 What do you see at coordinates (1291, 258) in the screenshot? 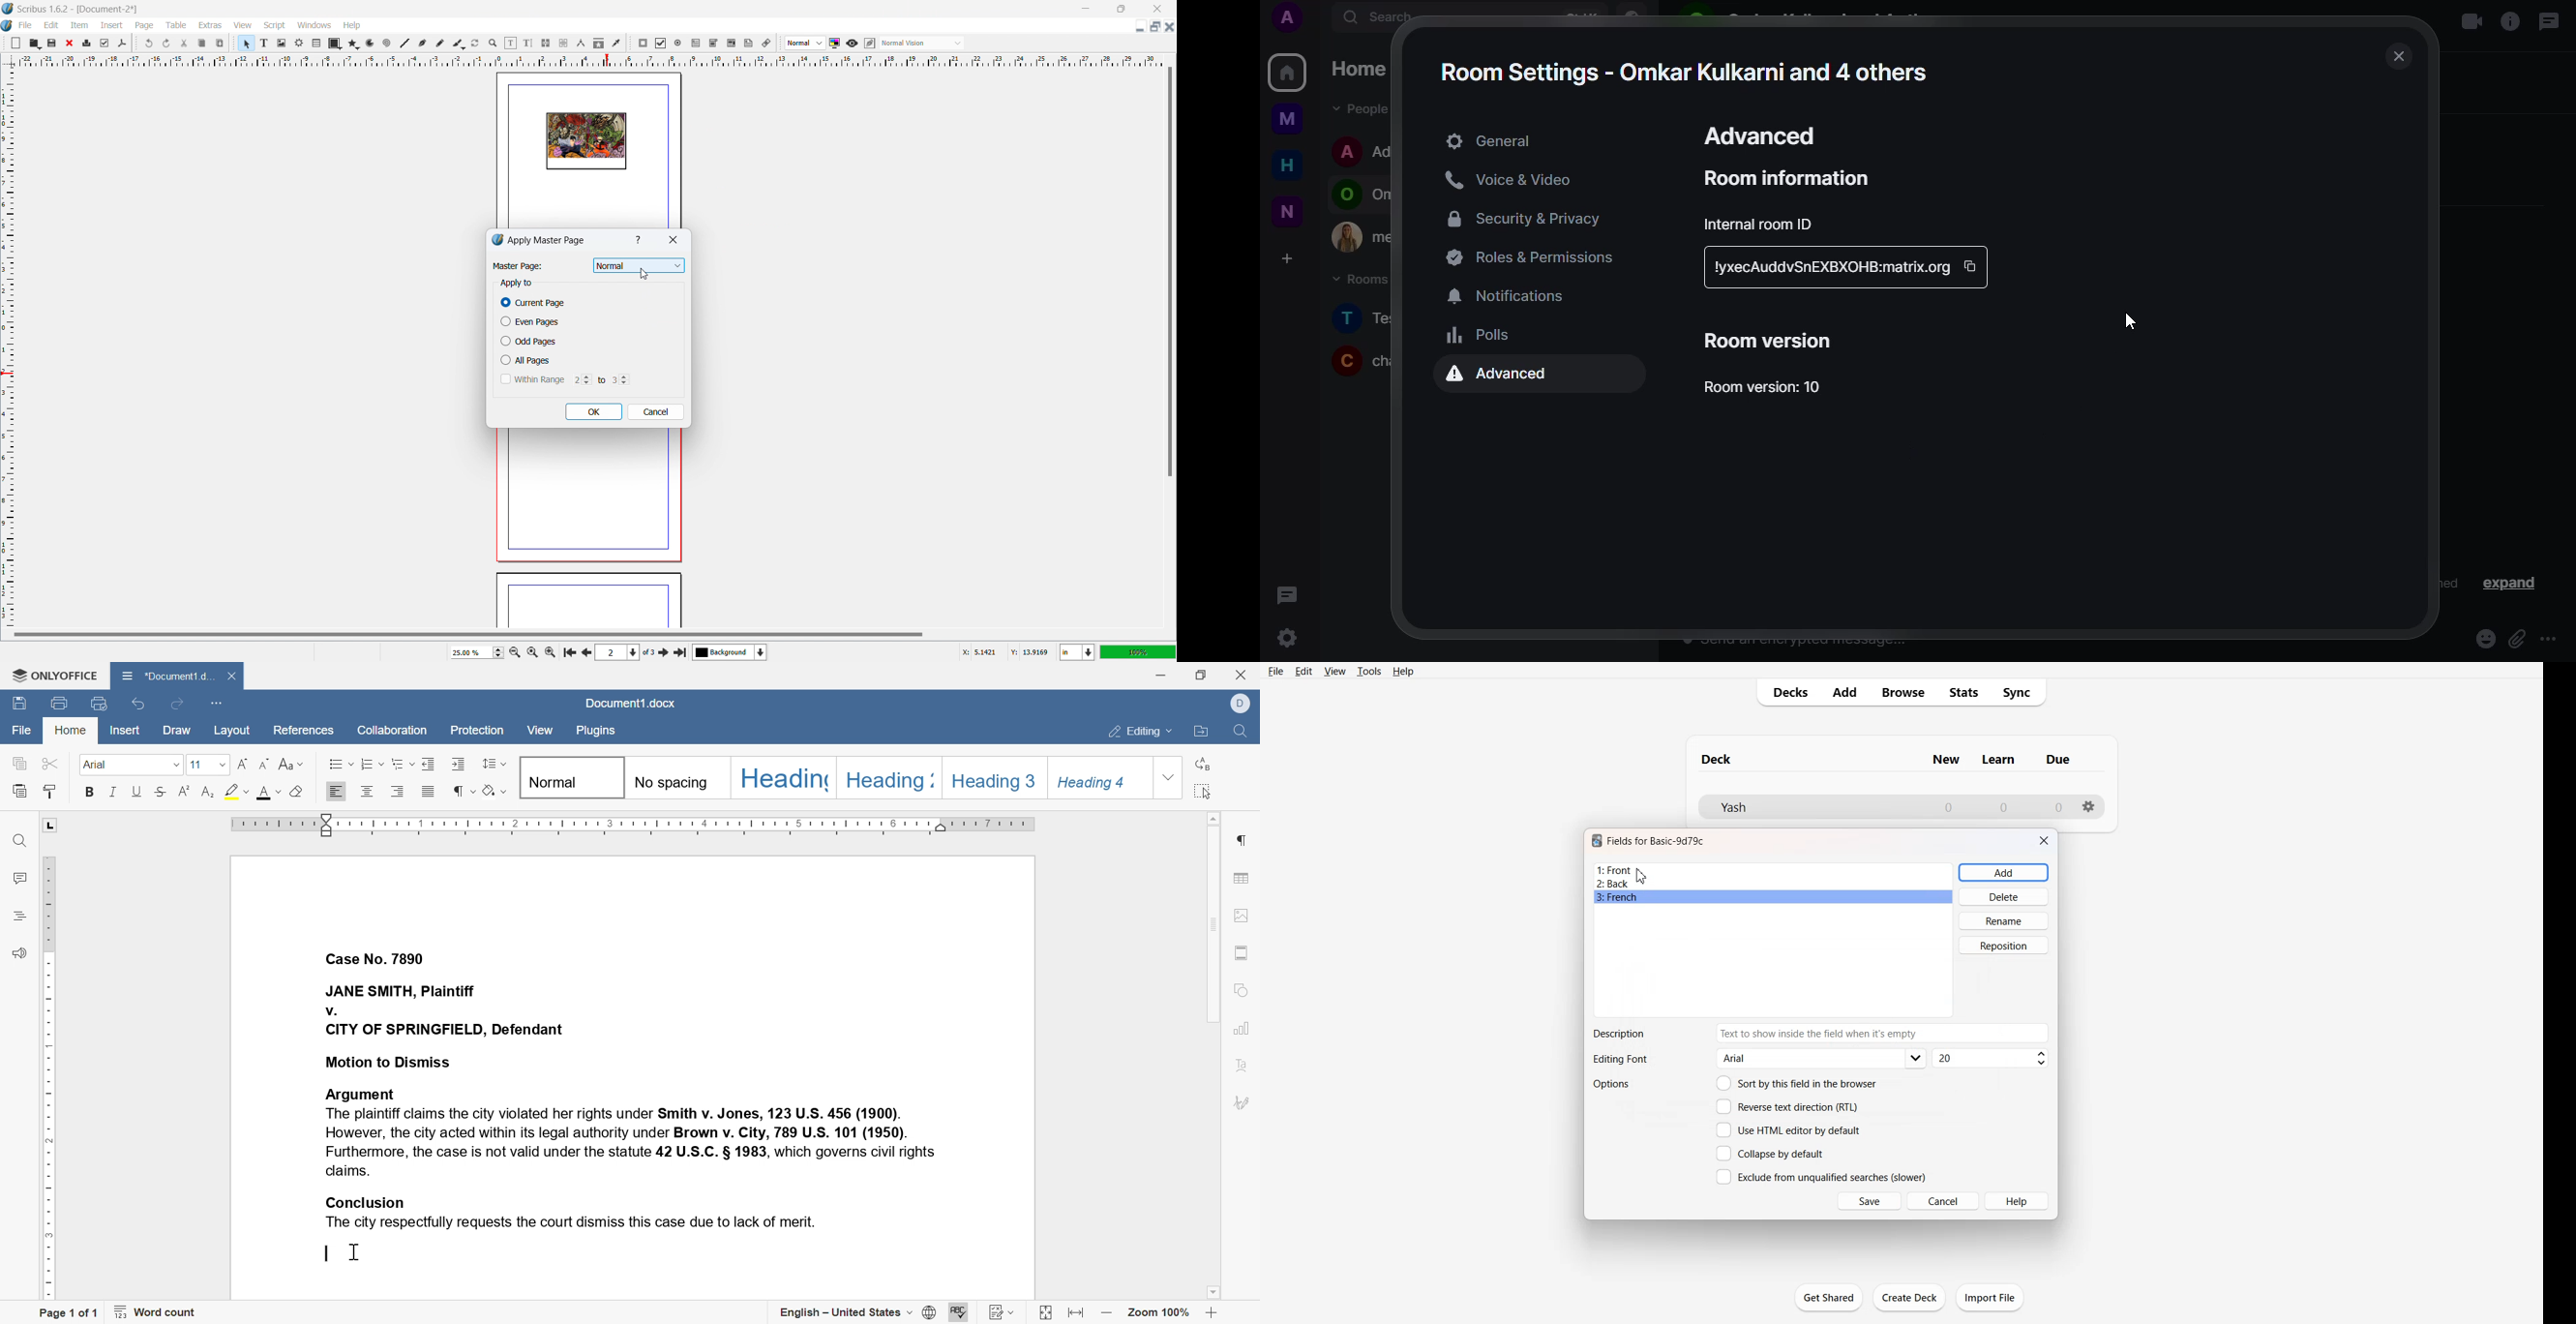
I see `create space` at bounding box center [1291, 258].